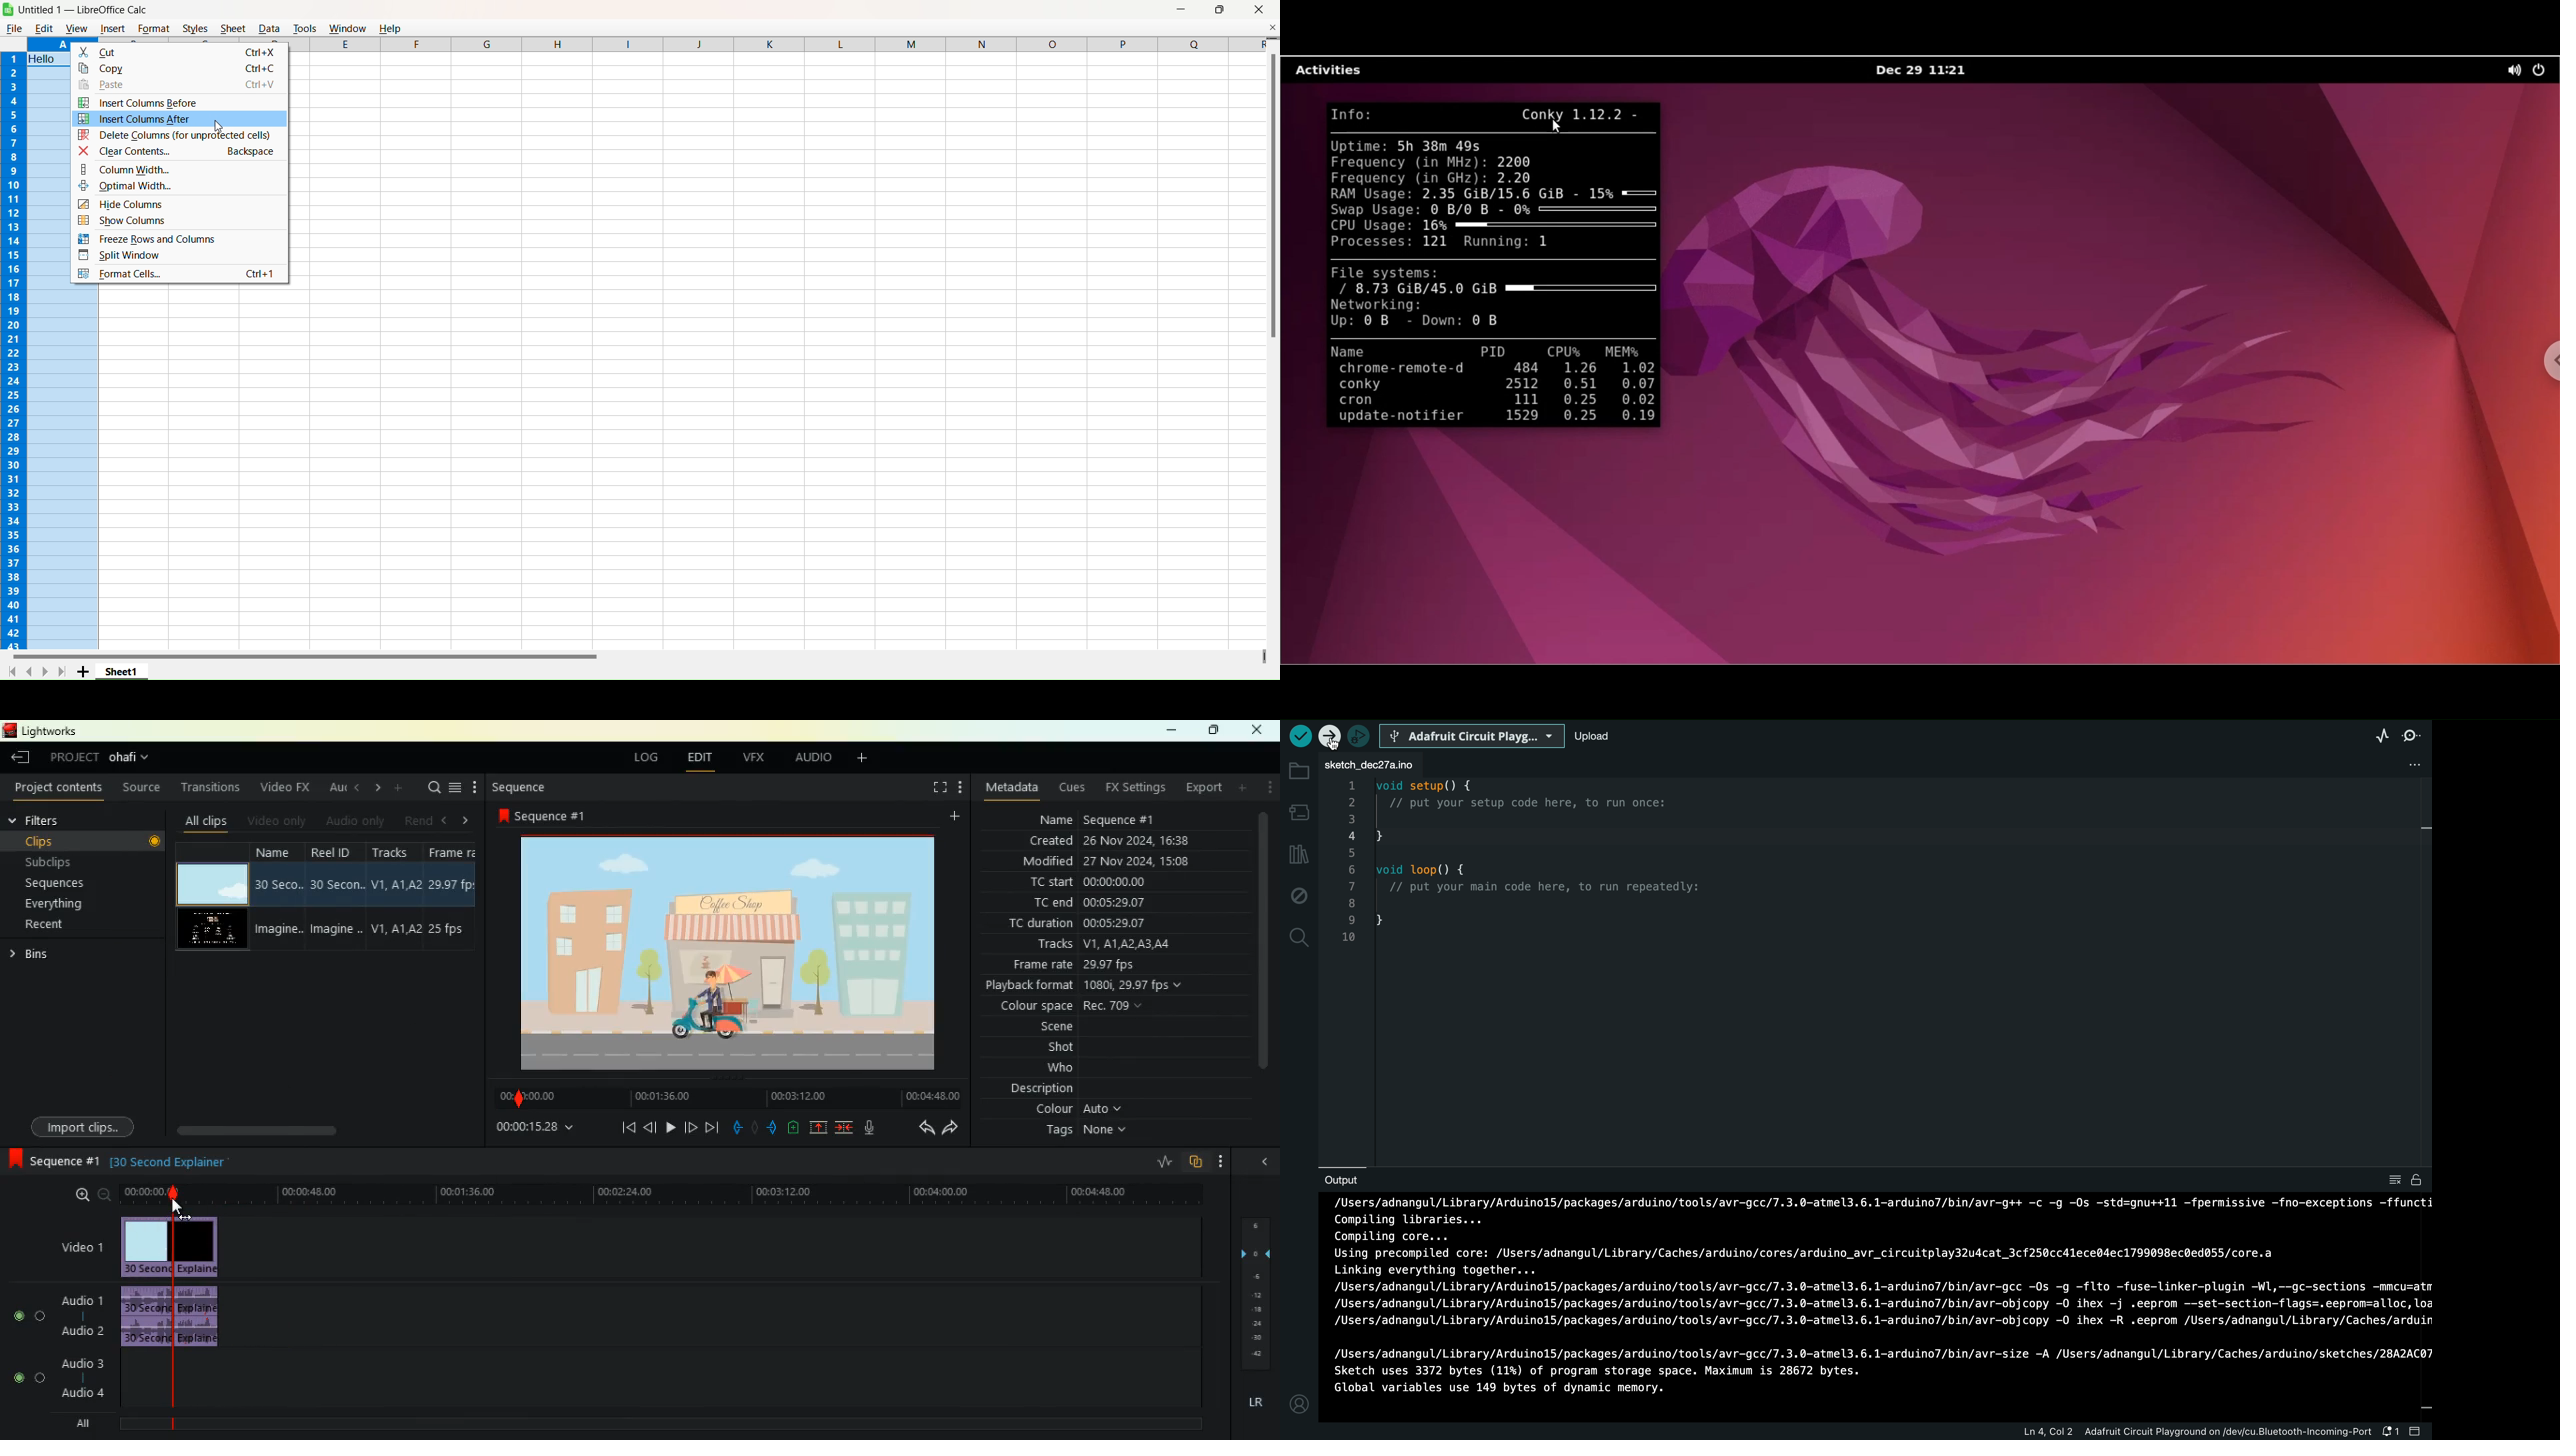 This screenshot has height=1456, width=2576. What do you see at coordinates (22, 759) in the screenshot?
I see `back` at bounding box center [22, 759].